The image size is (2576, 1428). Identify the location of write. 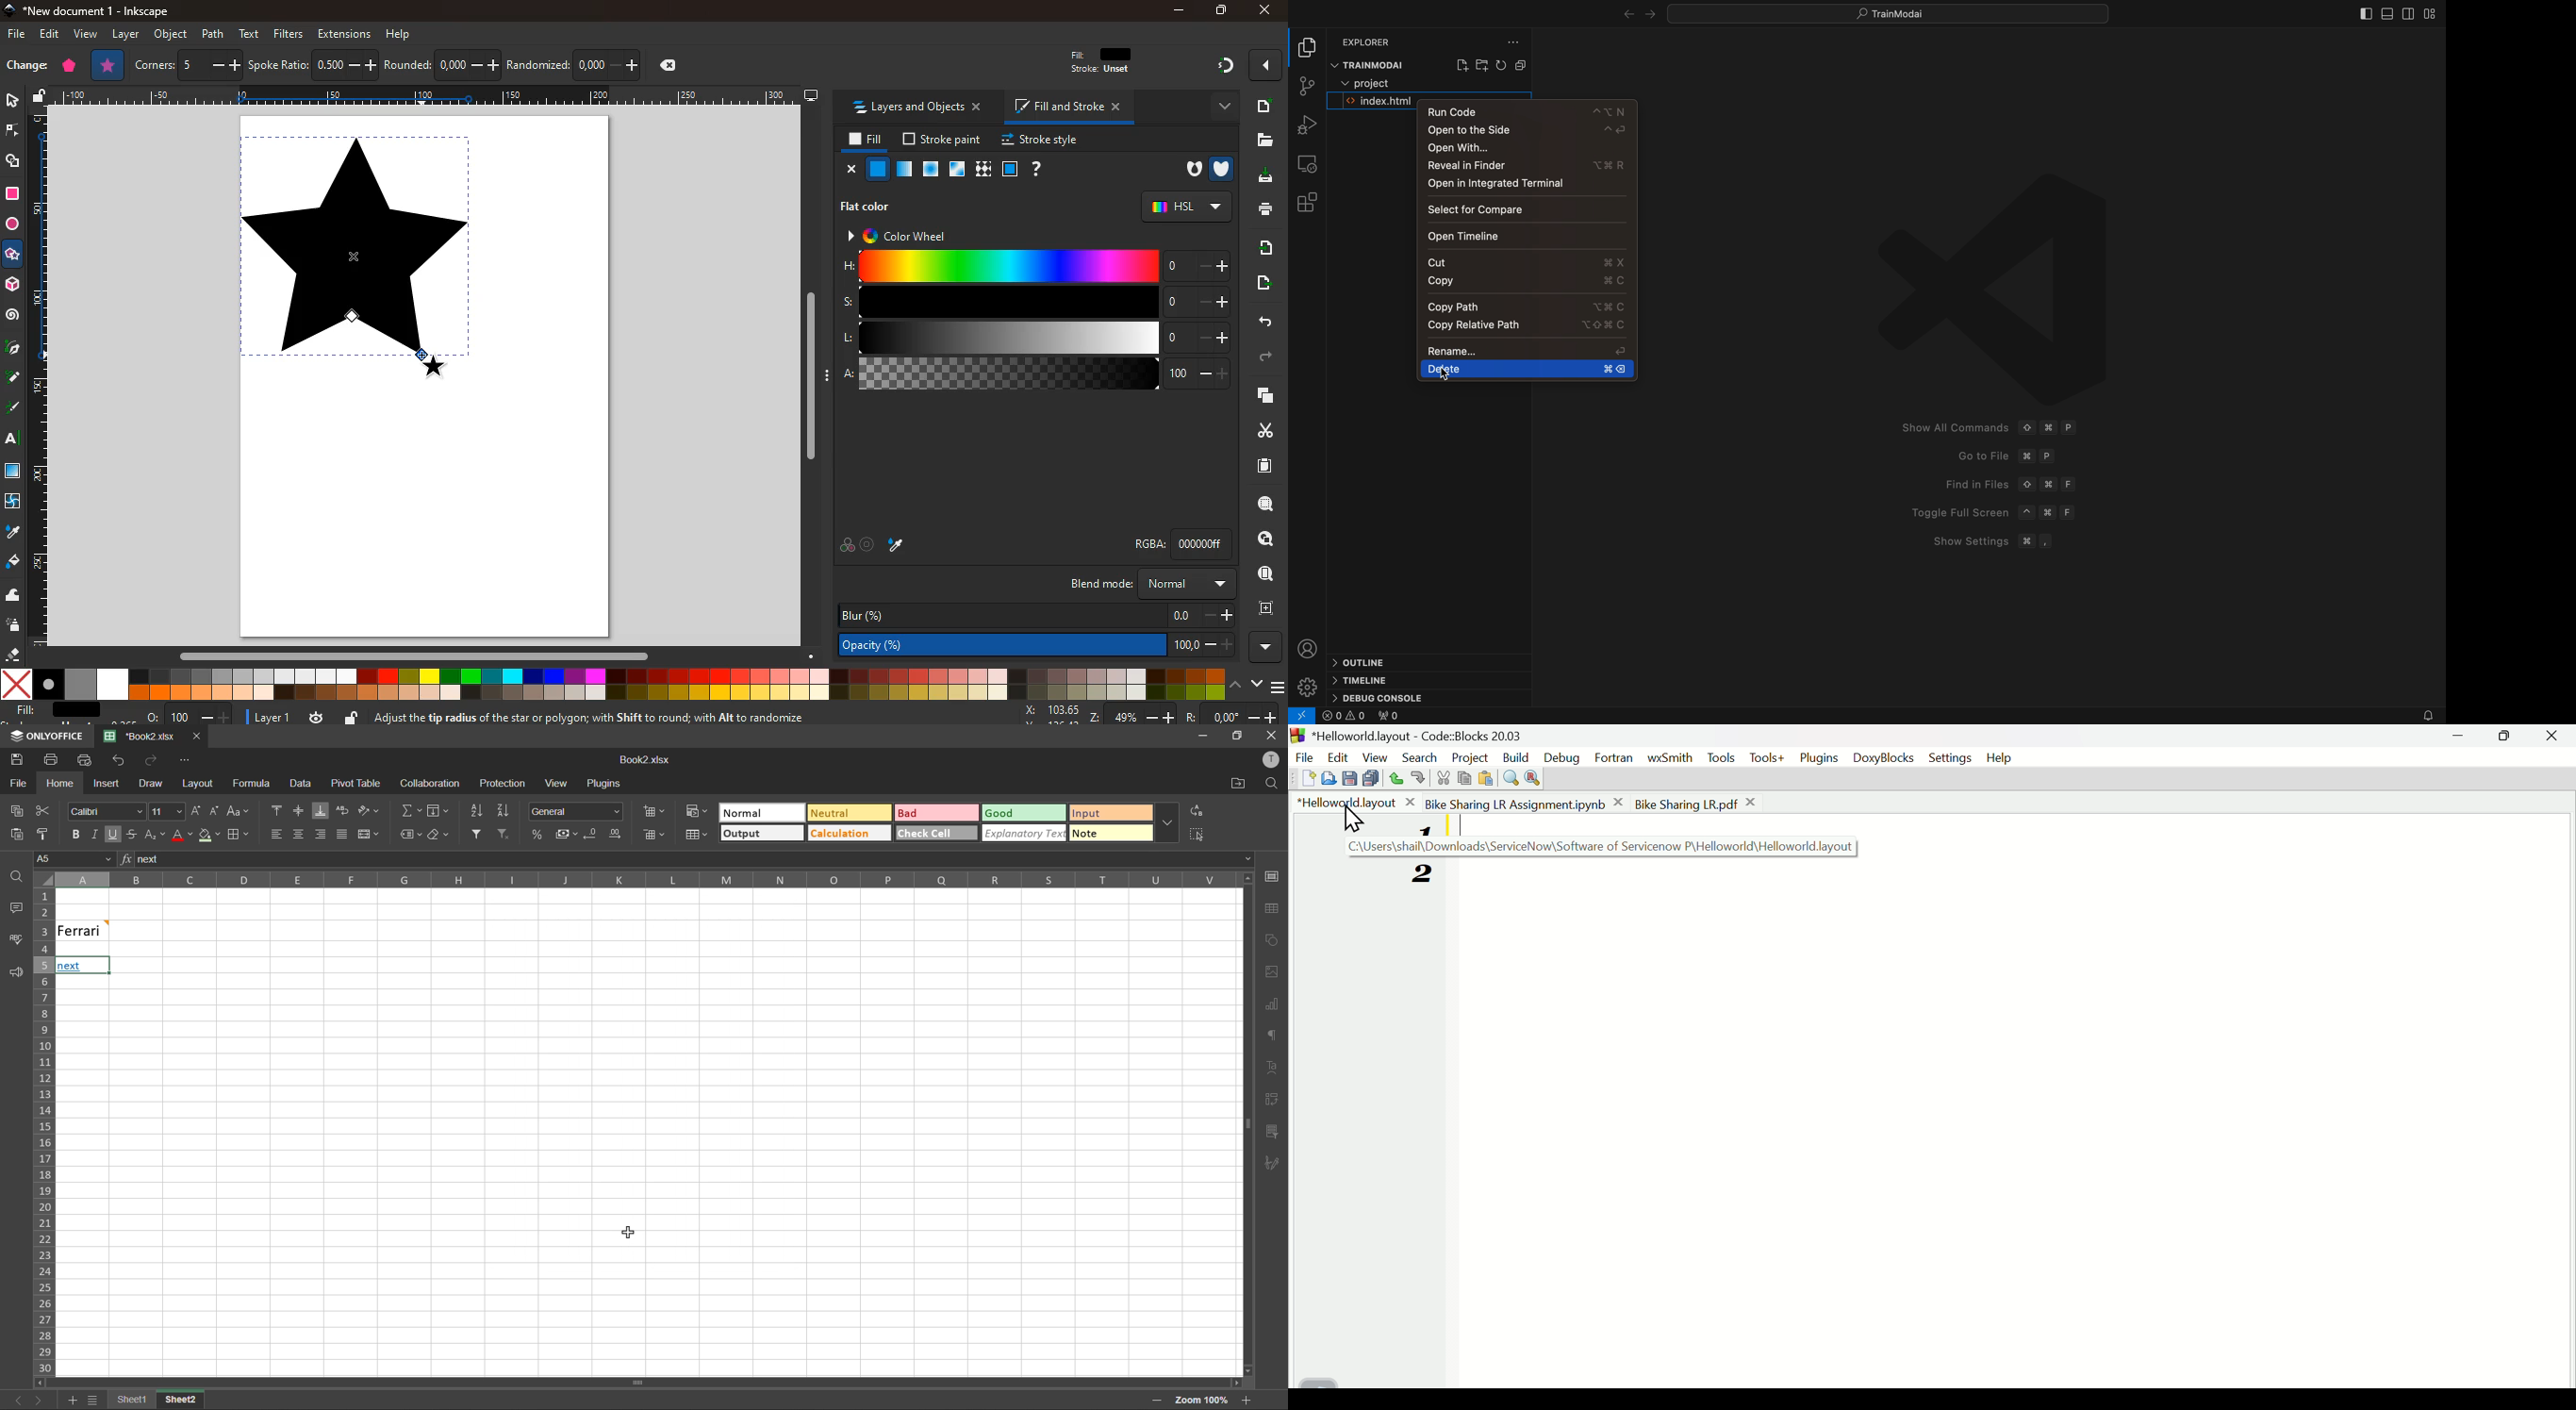
(13, 406).